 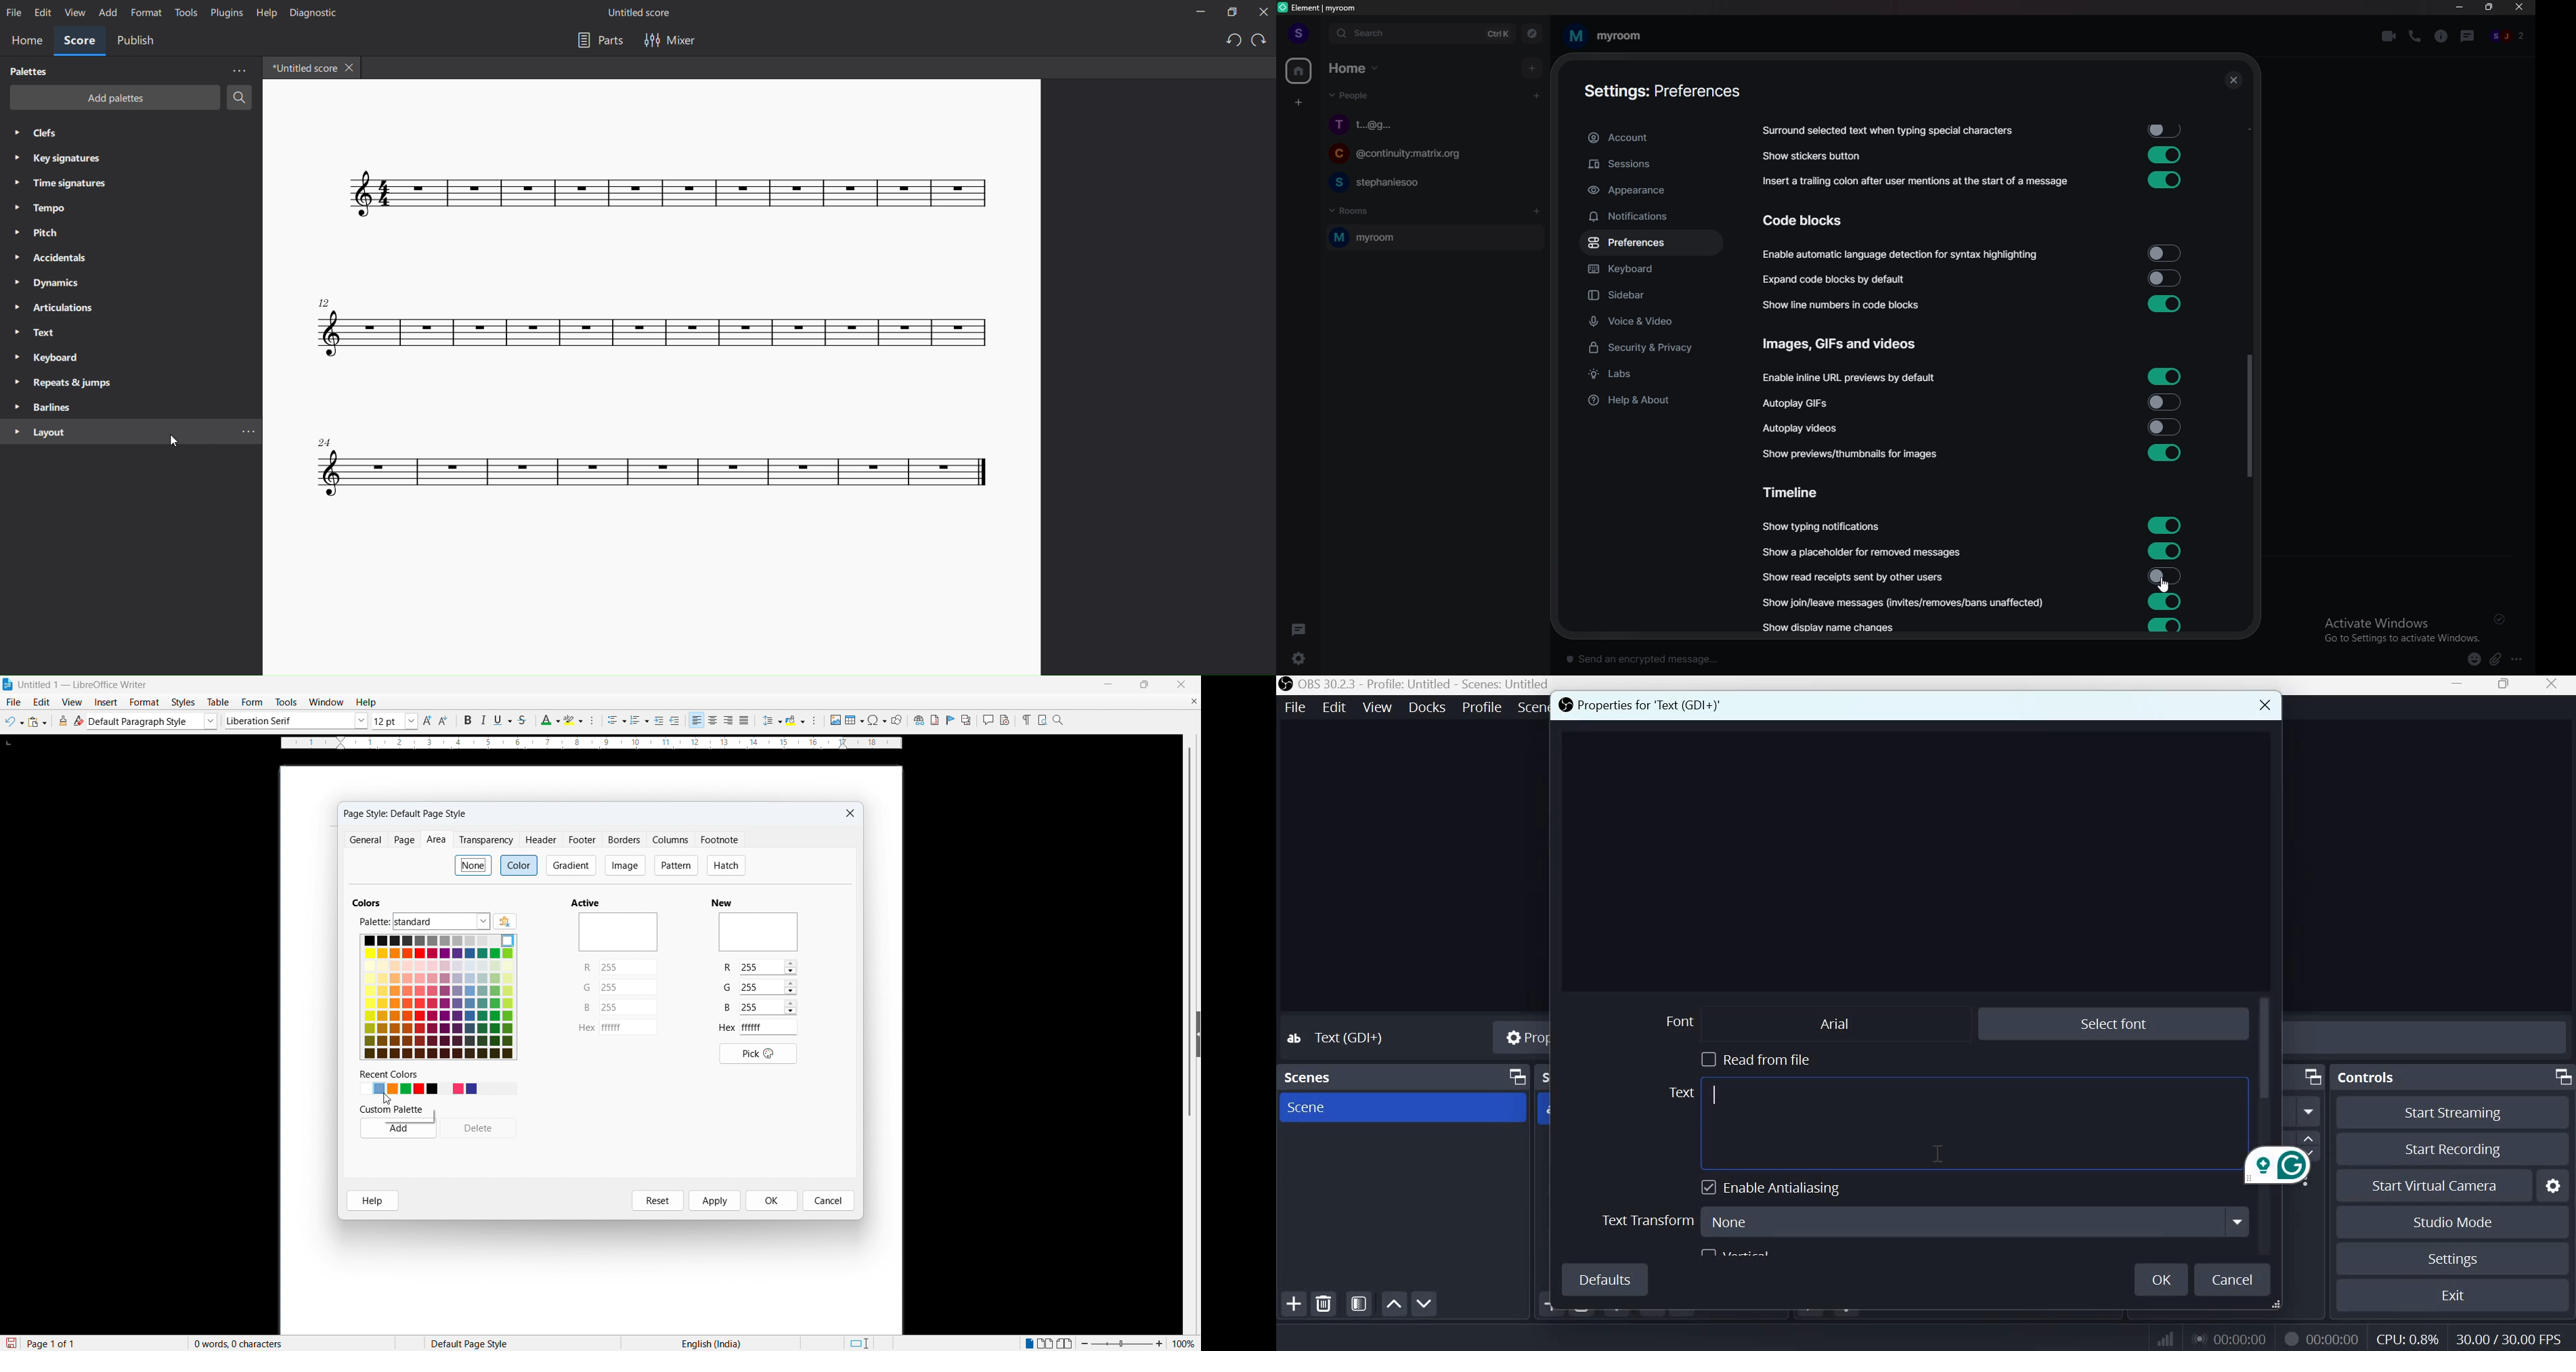 What do you see at coordinates (297, 721) in the screenshot?
I see `Set font ` at bounding box center [297, 721].